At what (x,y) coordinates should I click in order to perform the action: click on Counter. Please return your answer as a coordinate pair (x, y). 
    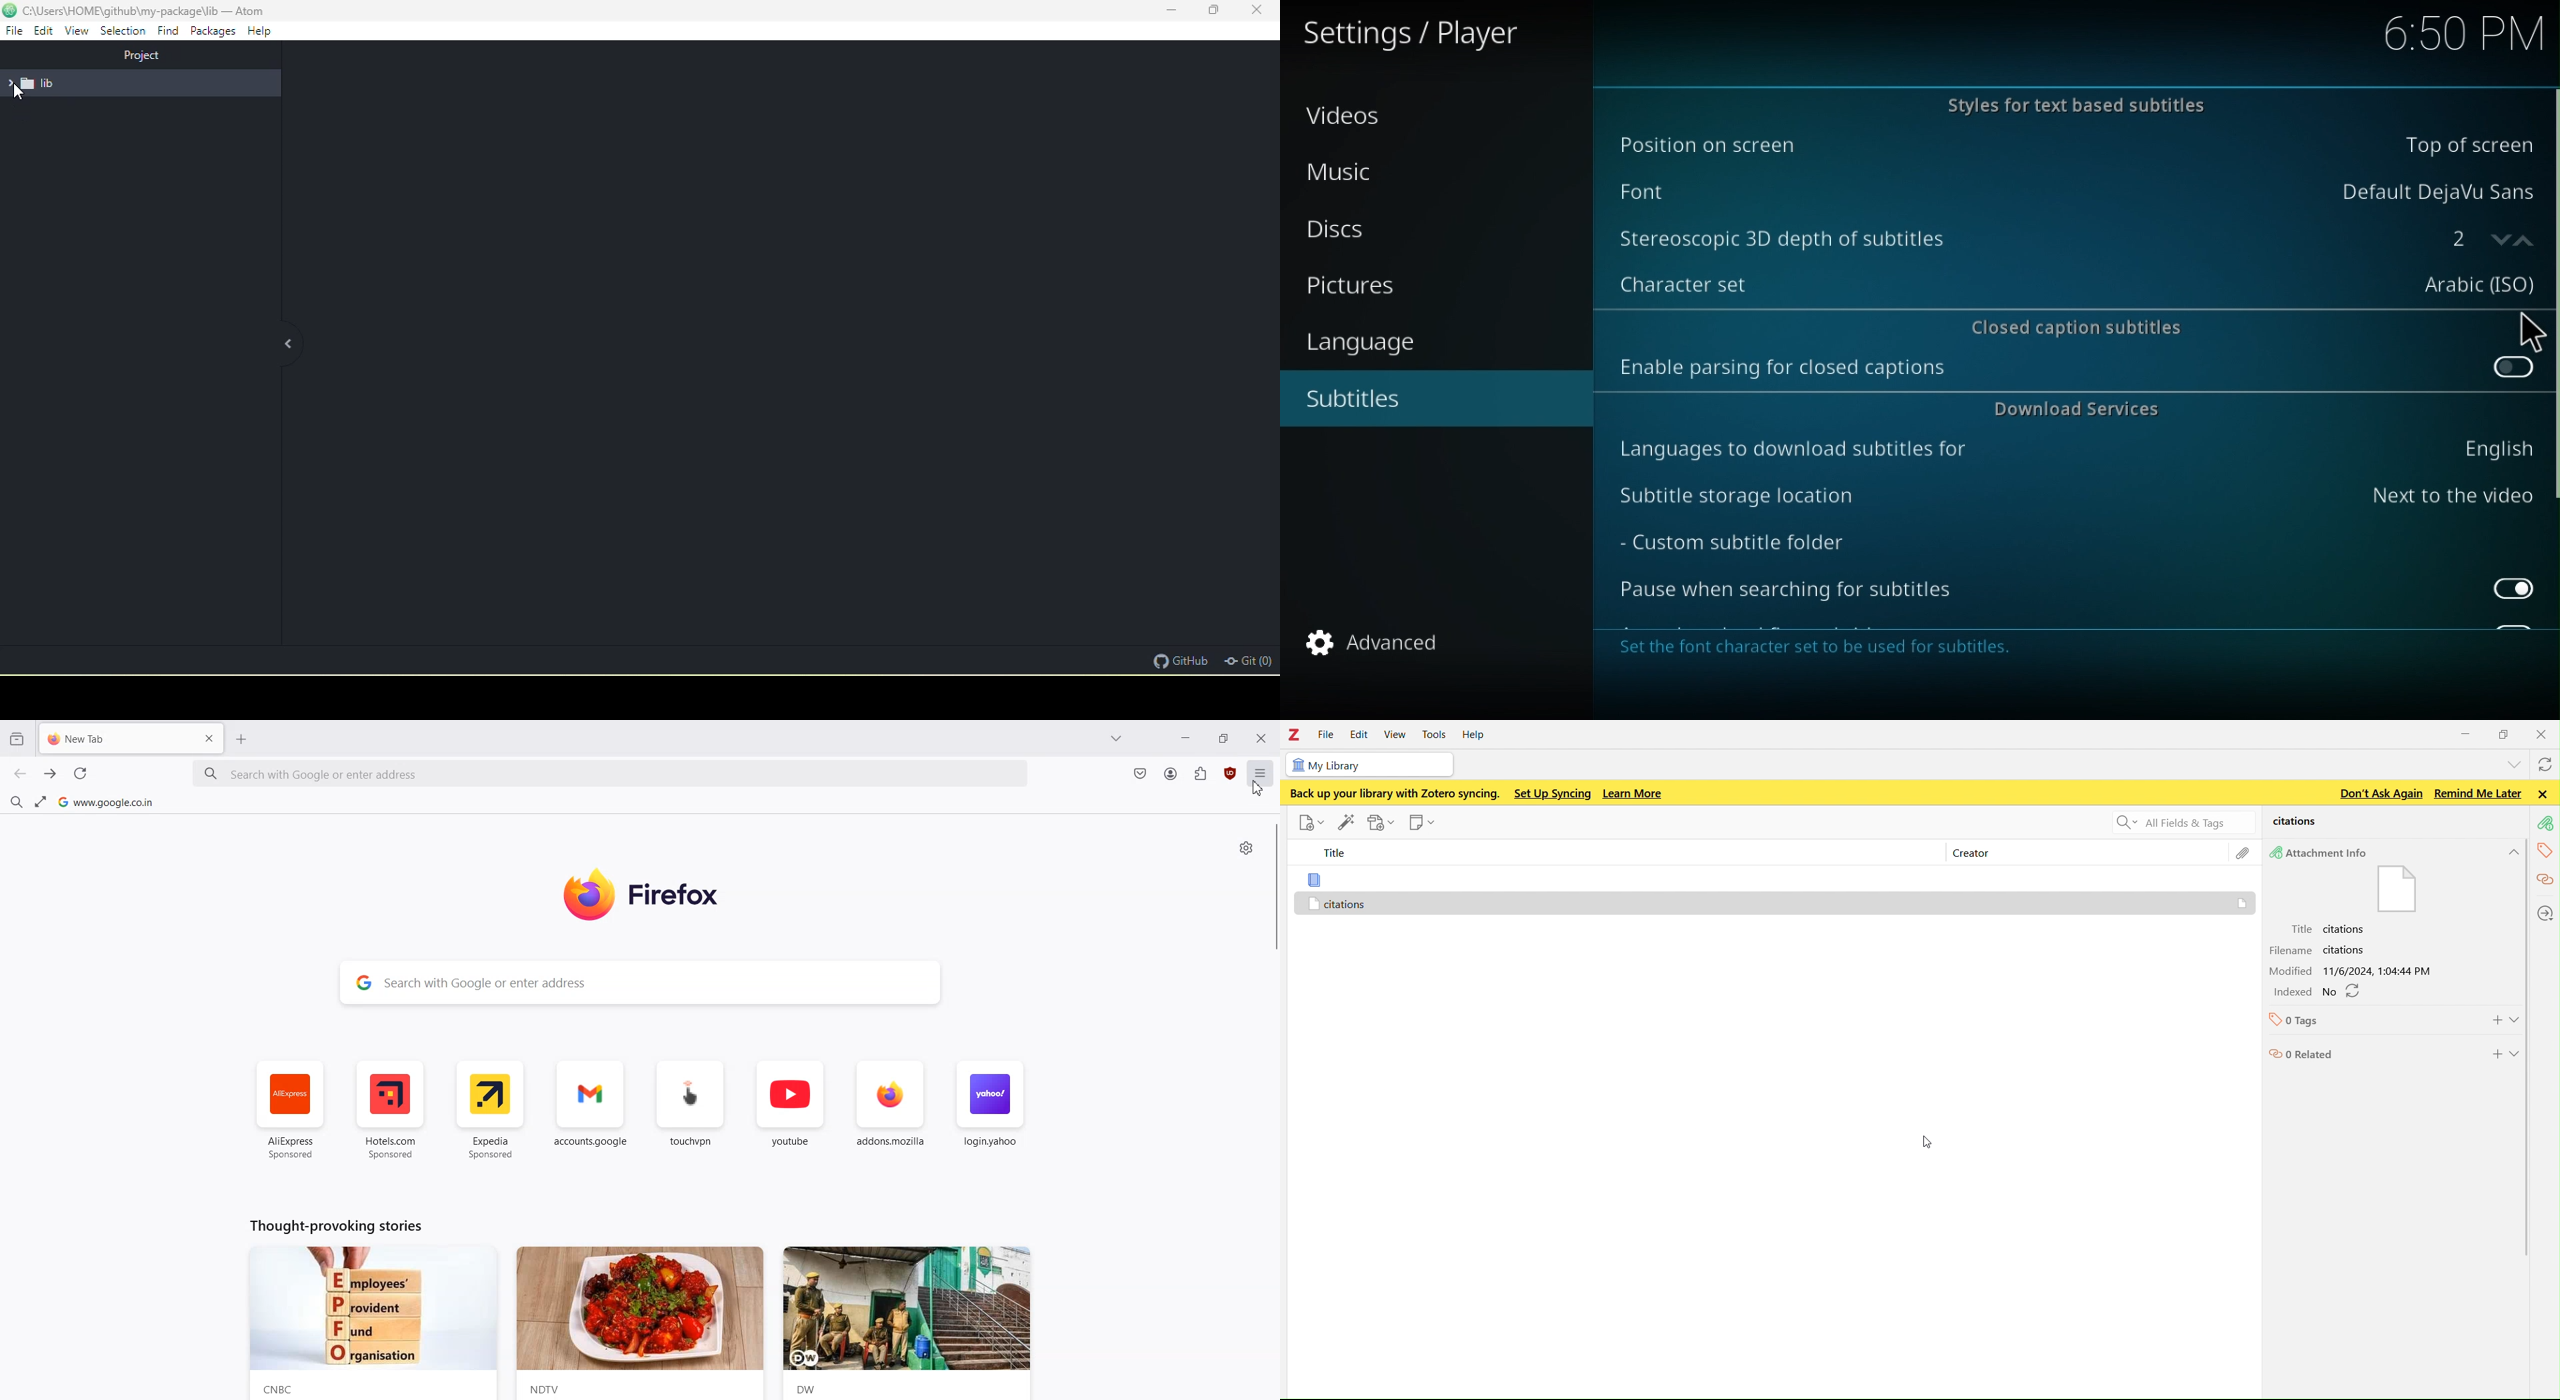
    Looking at the image, I should click on (2475, 239).